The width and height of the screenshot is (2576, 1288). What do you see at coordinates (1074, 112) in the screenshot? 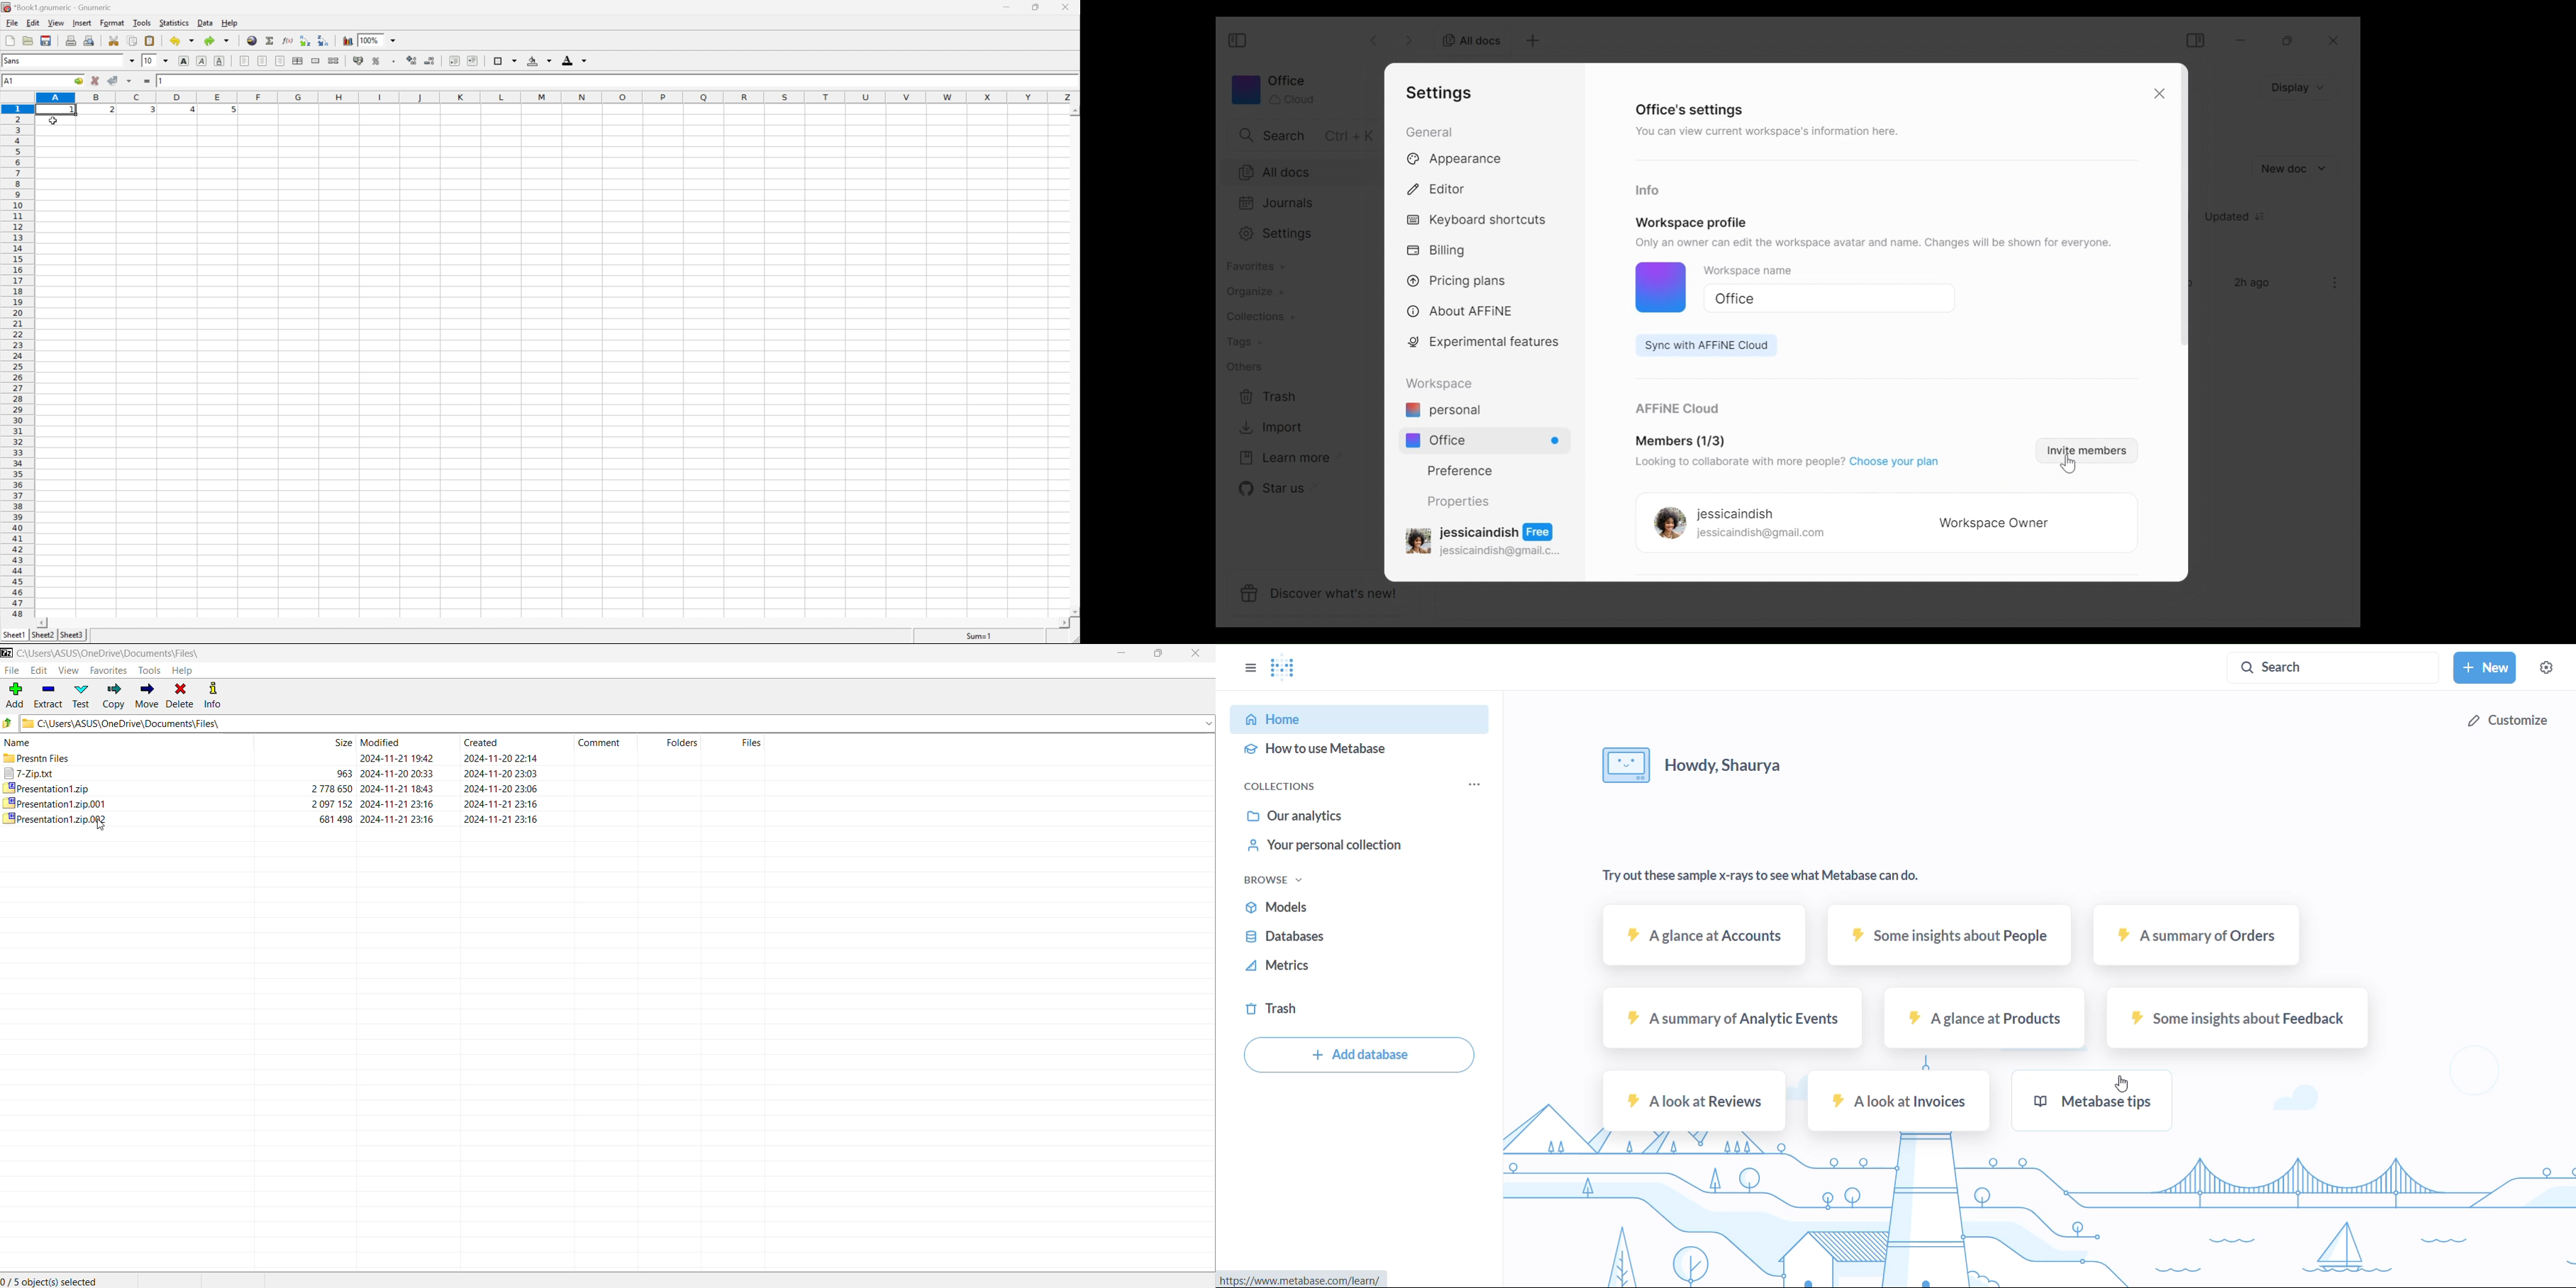
I see `scroll up` at bounding box center [1074, 112].